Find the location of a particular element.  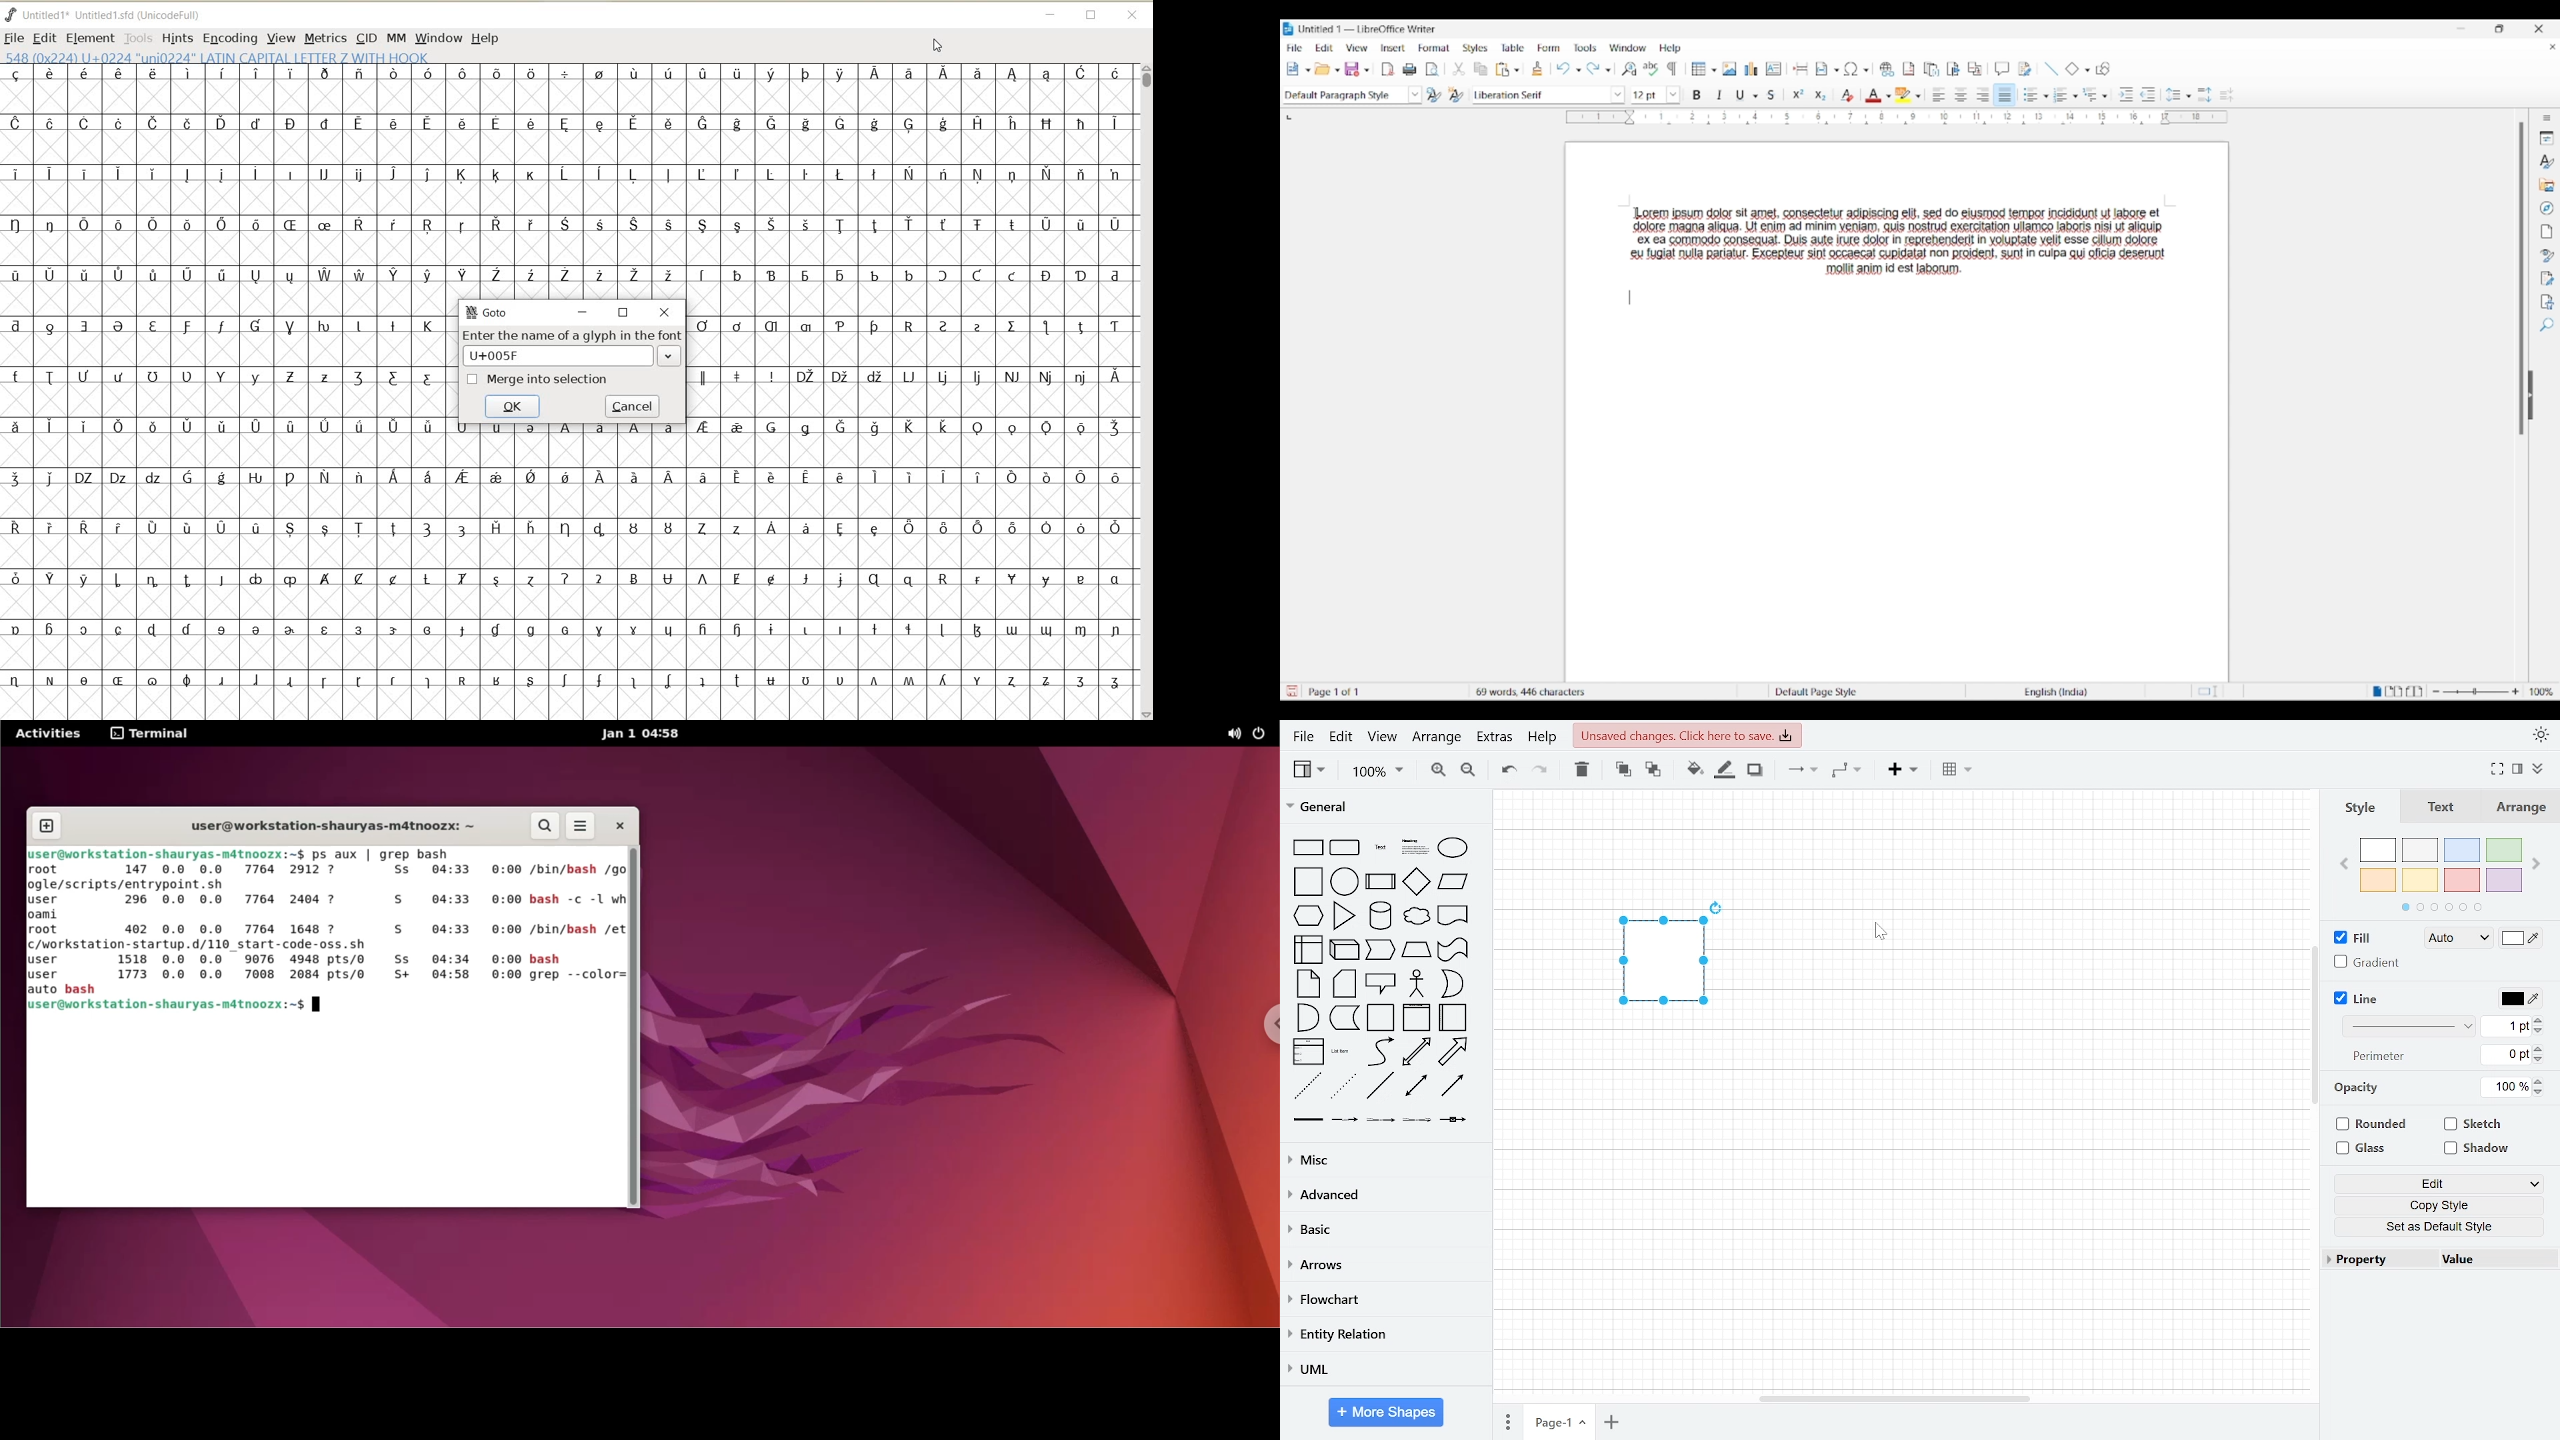

Justified is located at coordinates (2005, 95).